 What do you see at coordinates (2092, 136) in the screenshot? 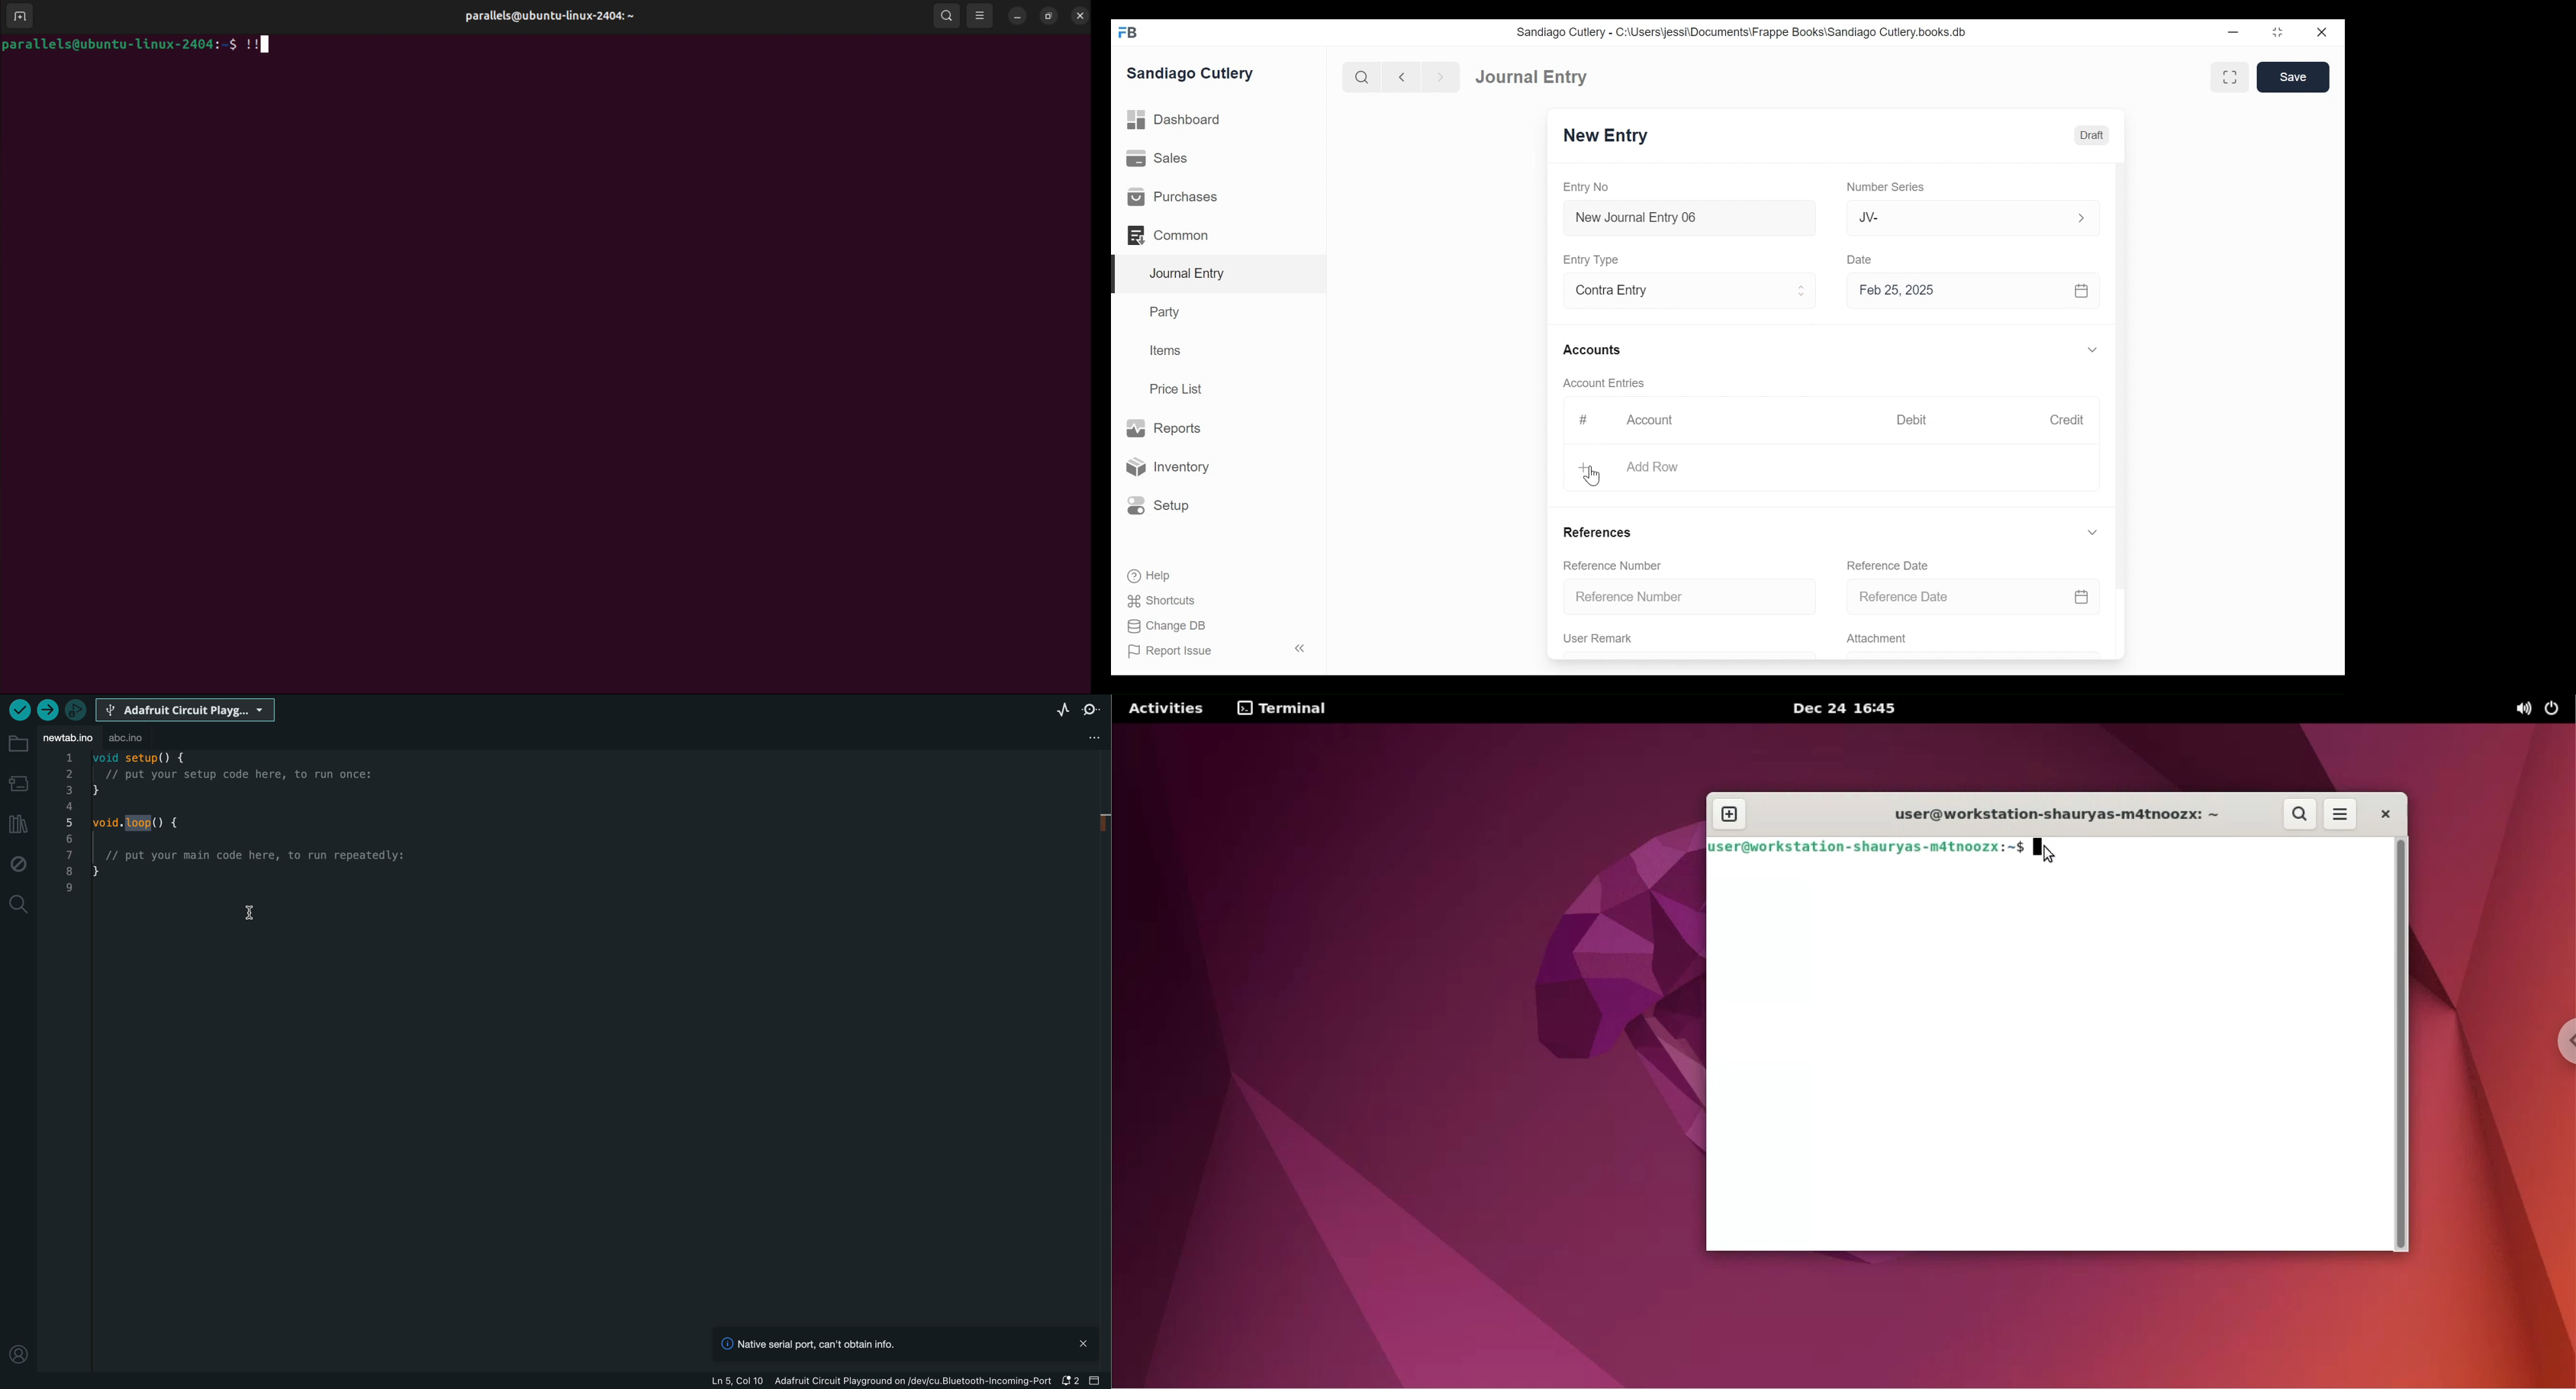
I see `Draft` at bounding box center [2092, 136].